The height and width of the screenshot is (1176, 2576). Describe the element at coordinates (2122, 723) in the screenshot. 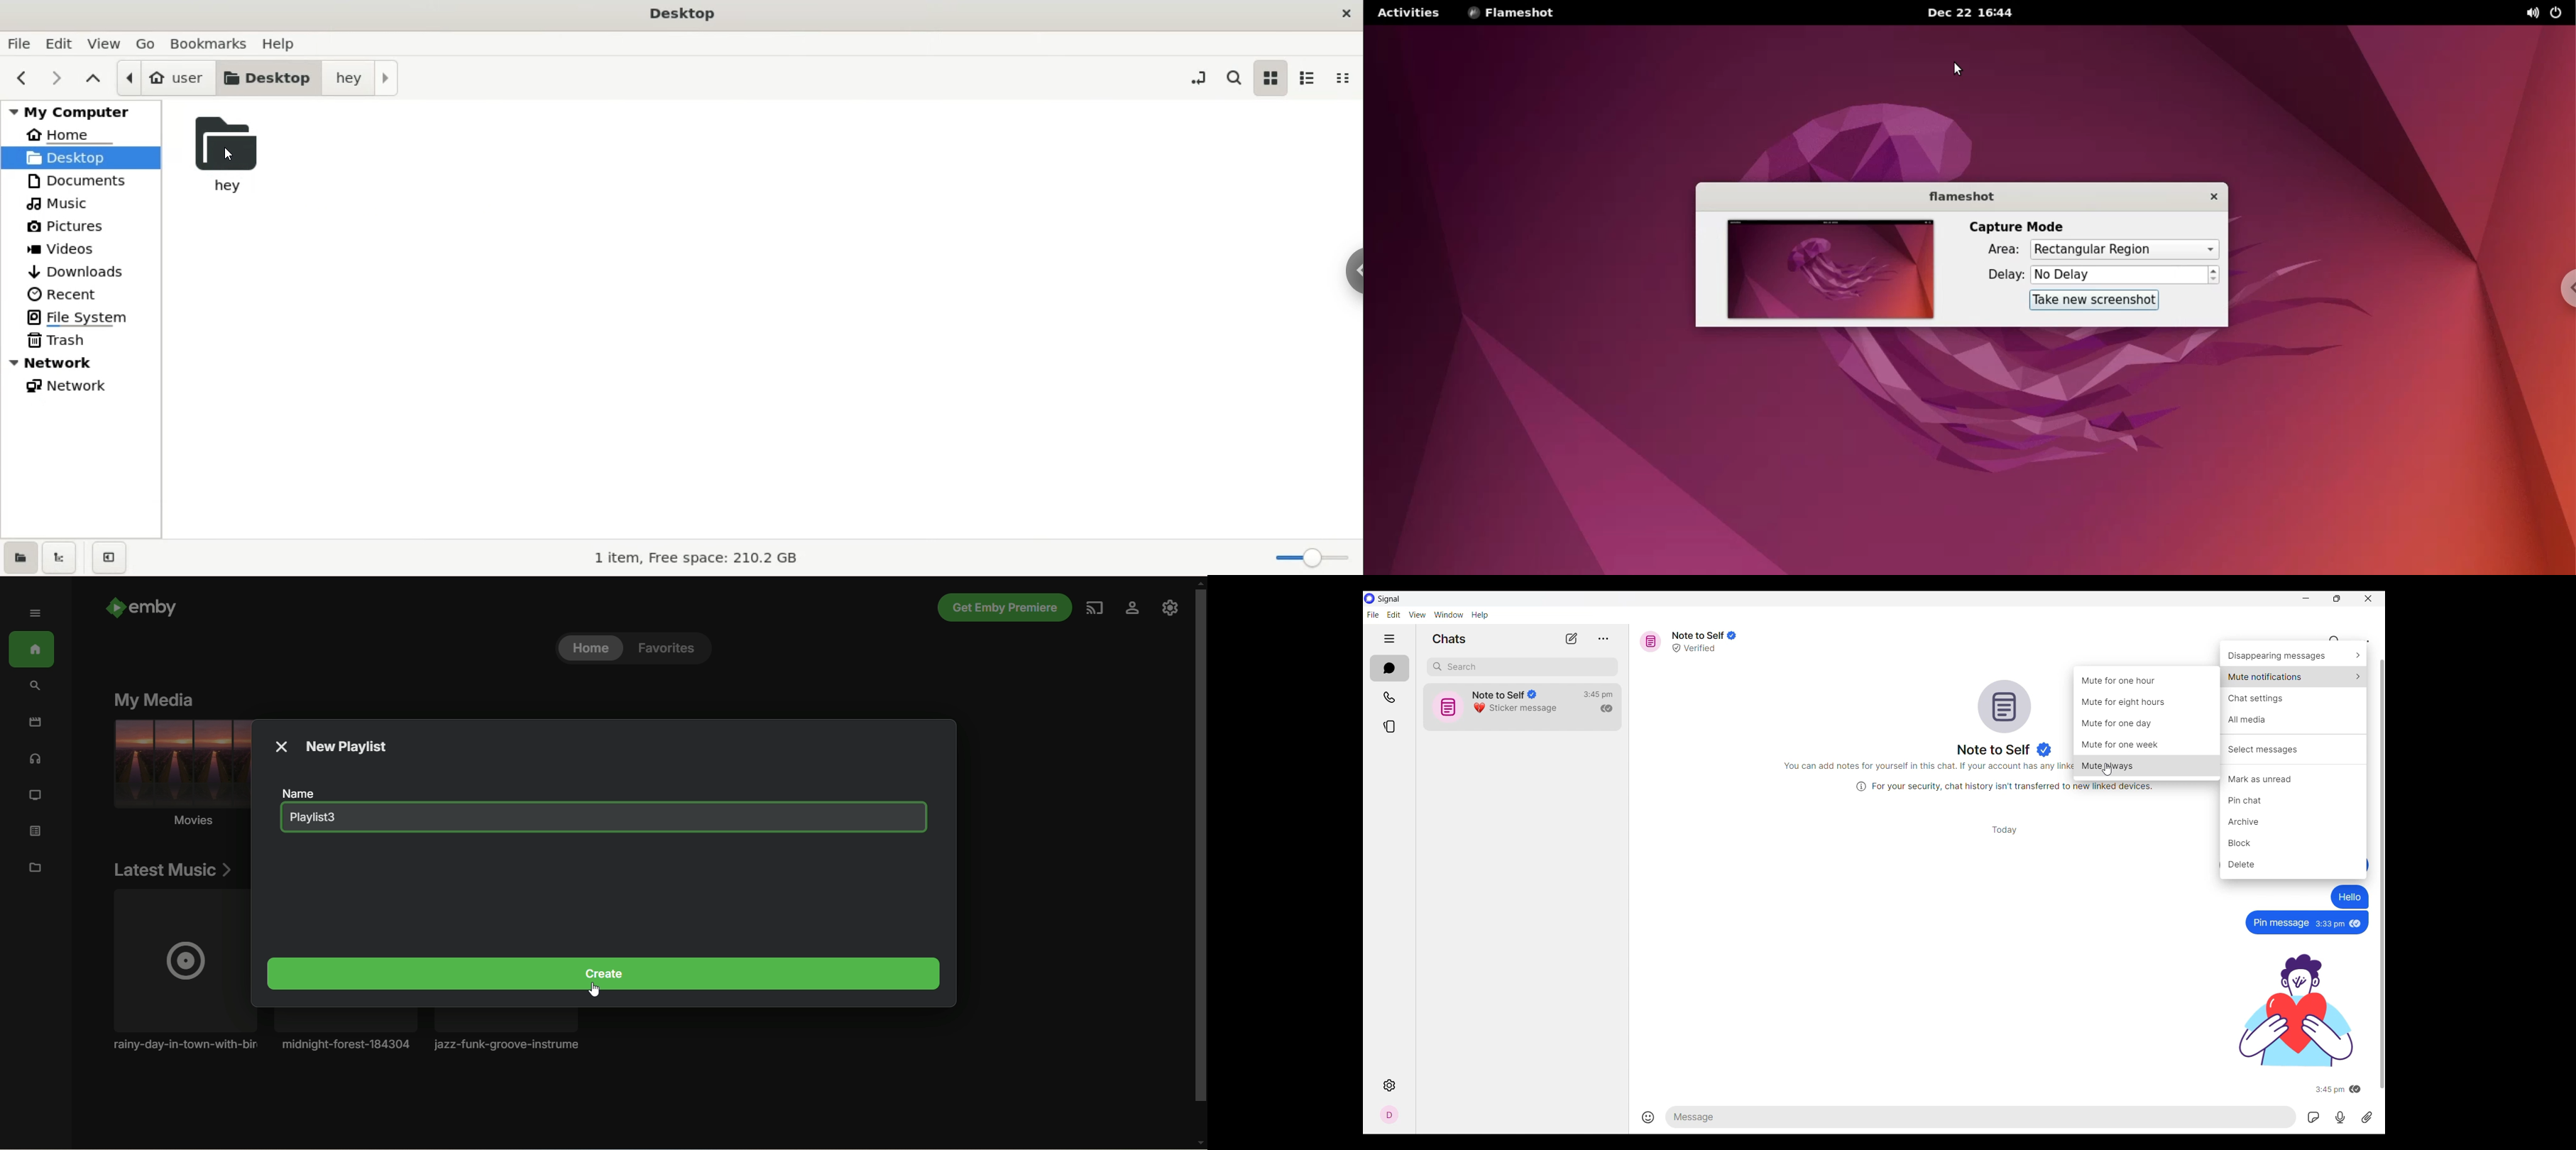

I see `Mute for one day` at that location.